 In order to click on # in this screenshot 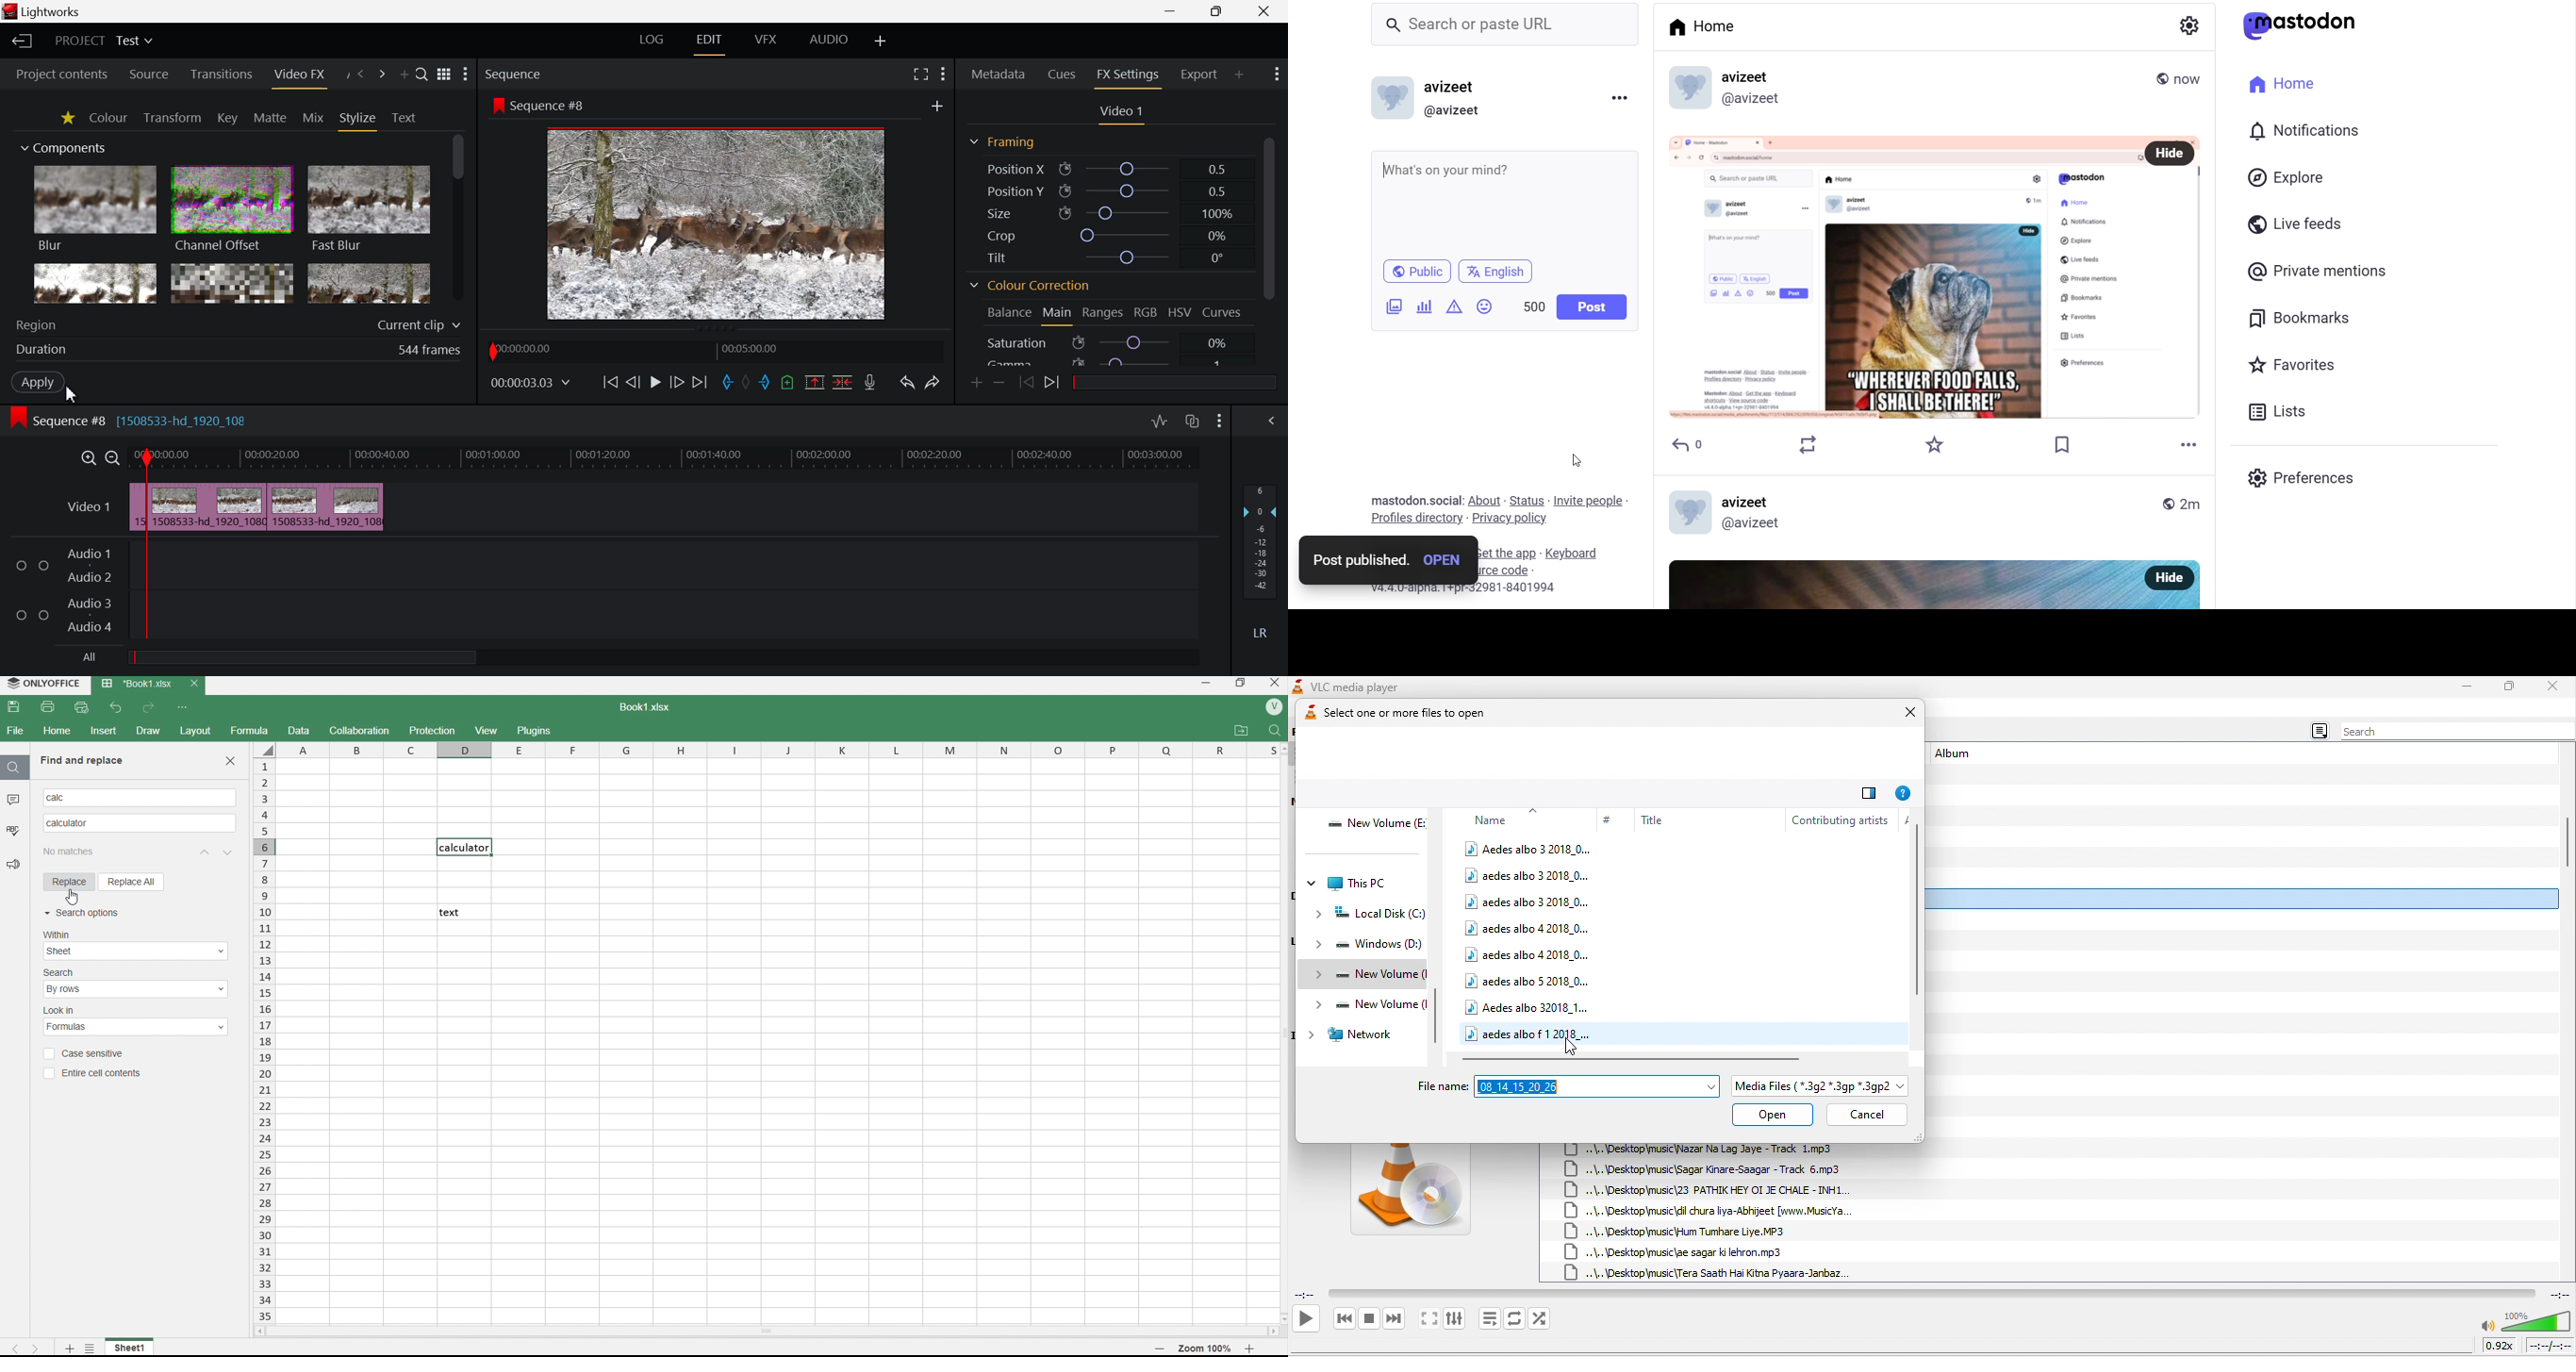, I will do `click(1610, 820)`.